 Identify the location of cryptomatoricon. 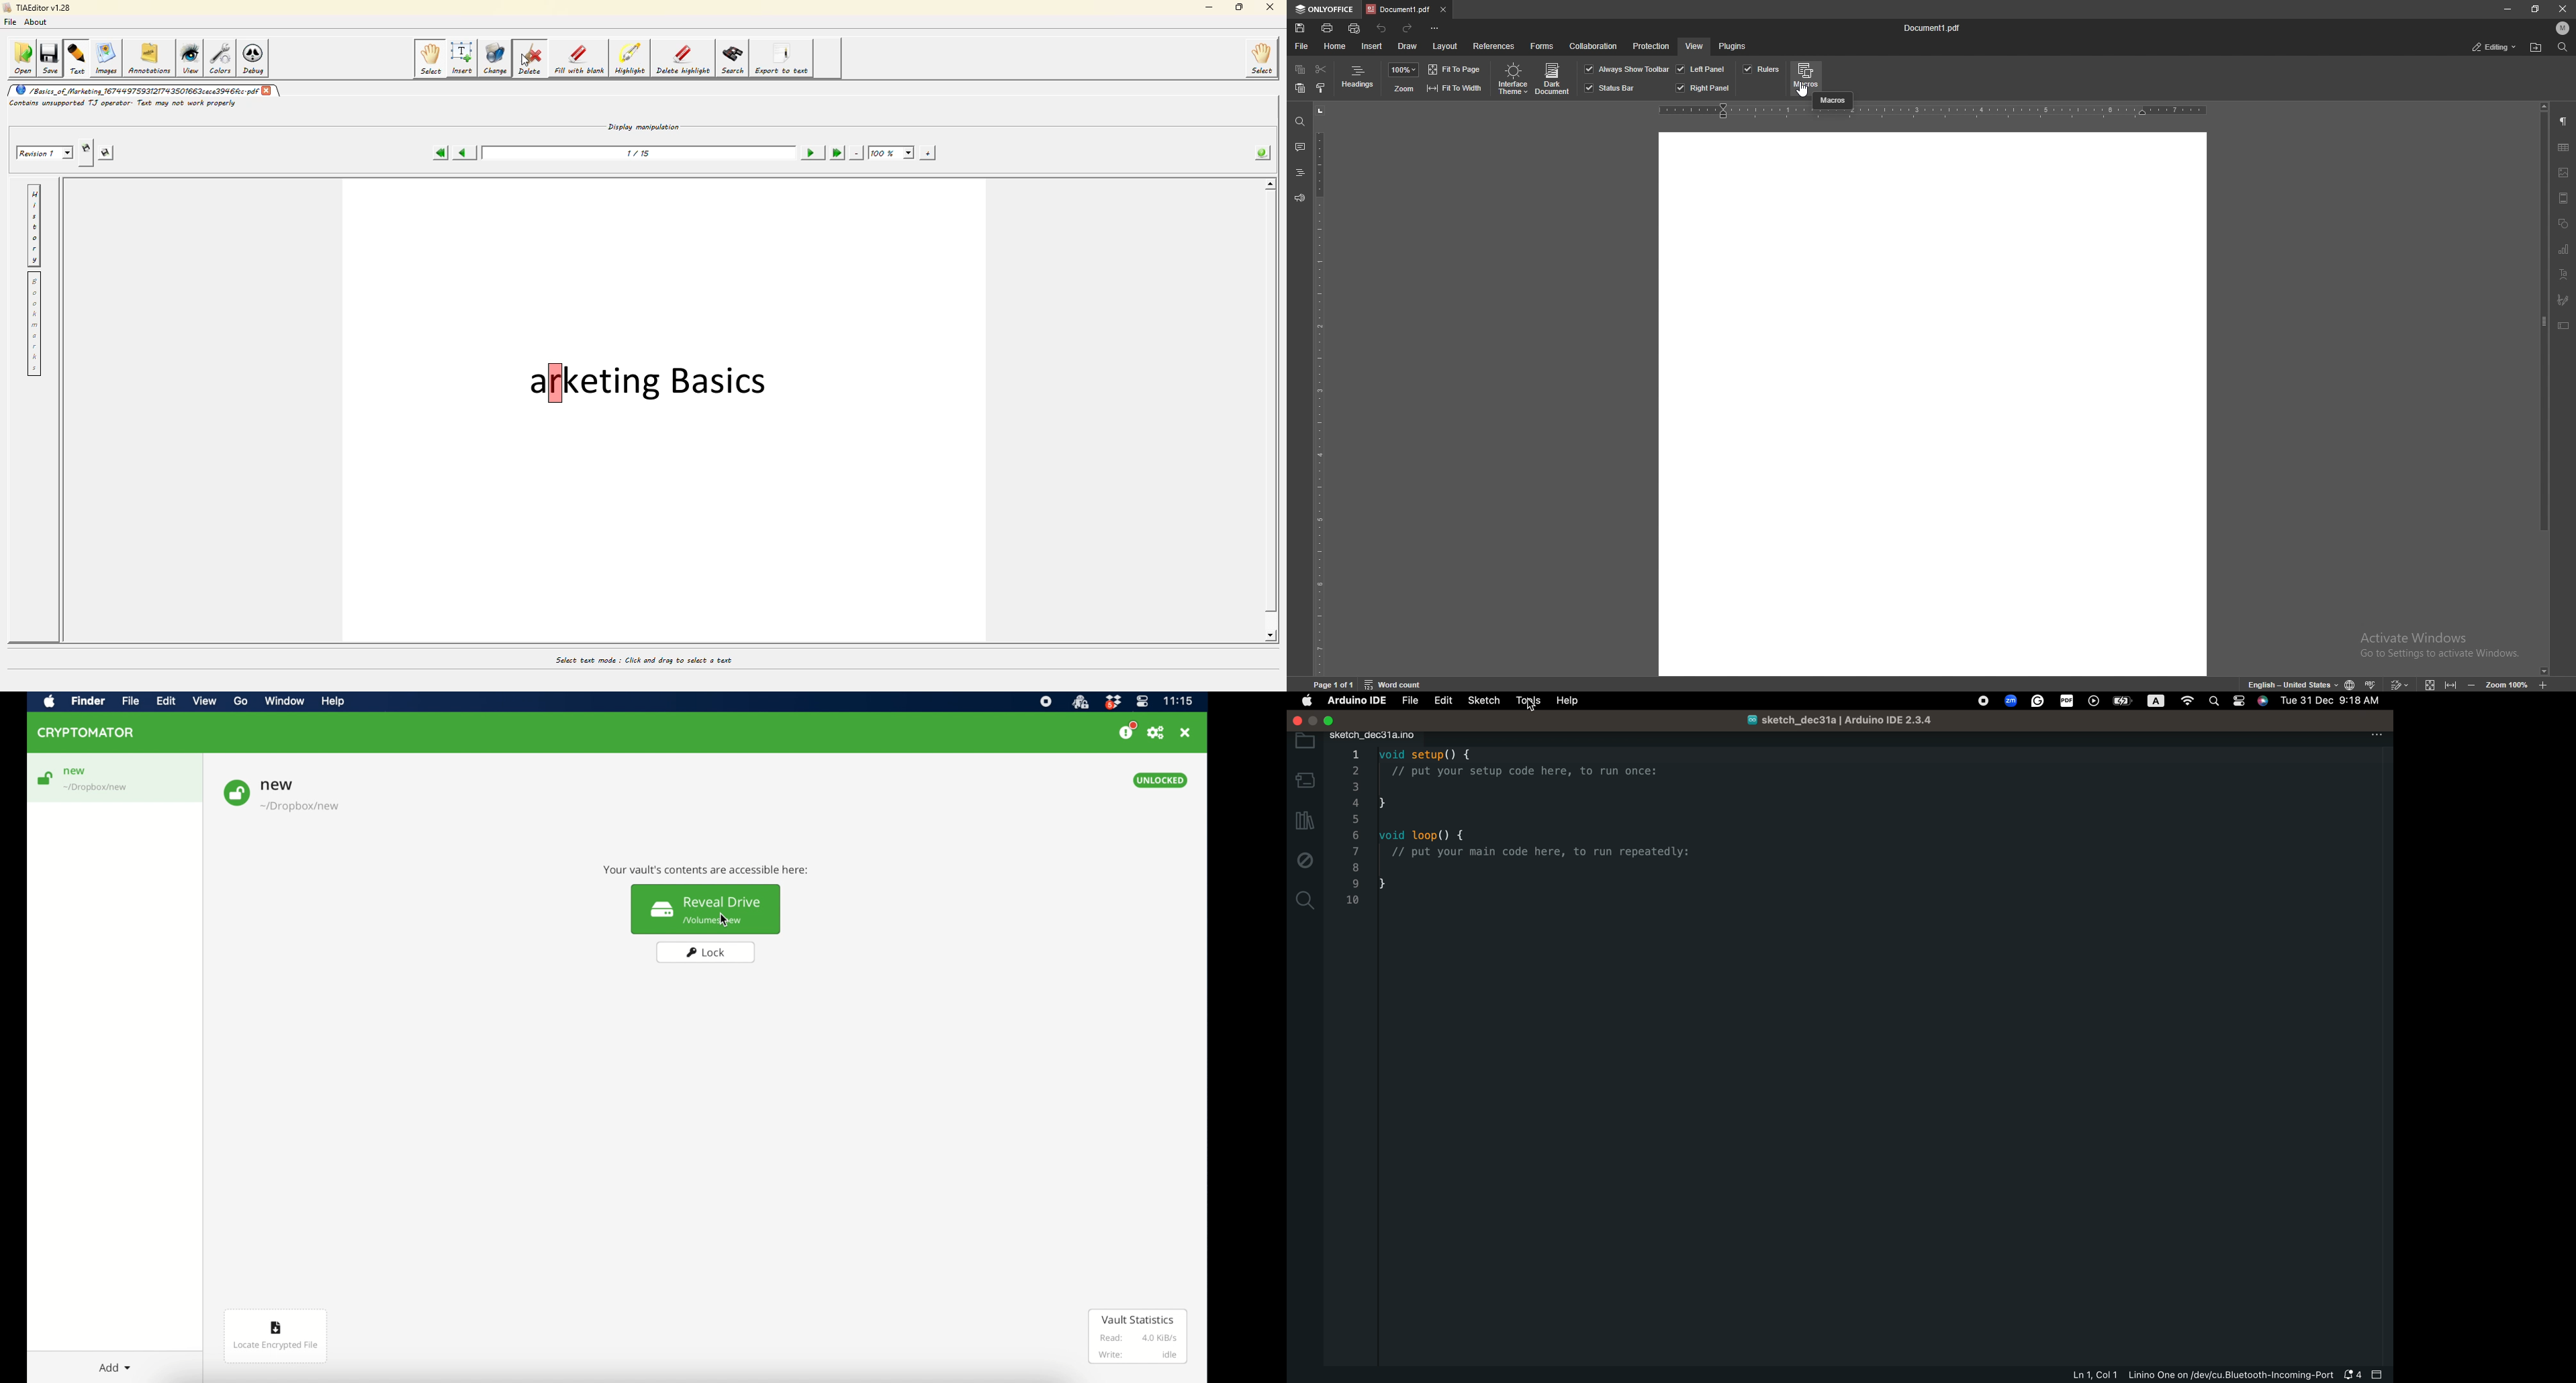
(1080, 702).